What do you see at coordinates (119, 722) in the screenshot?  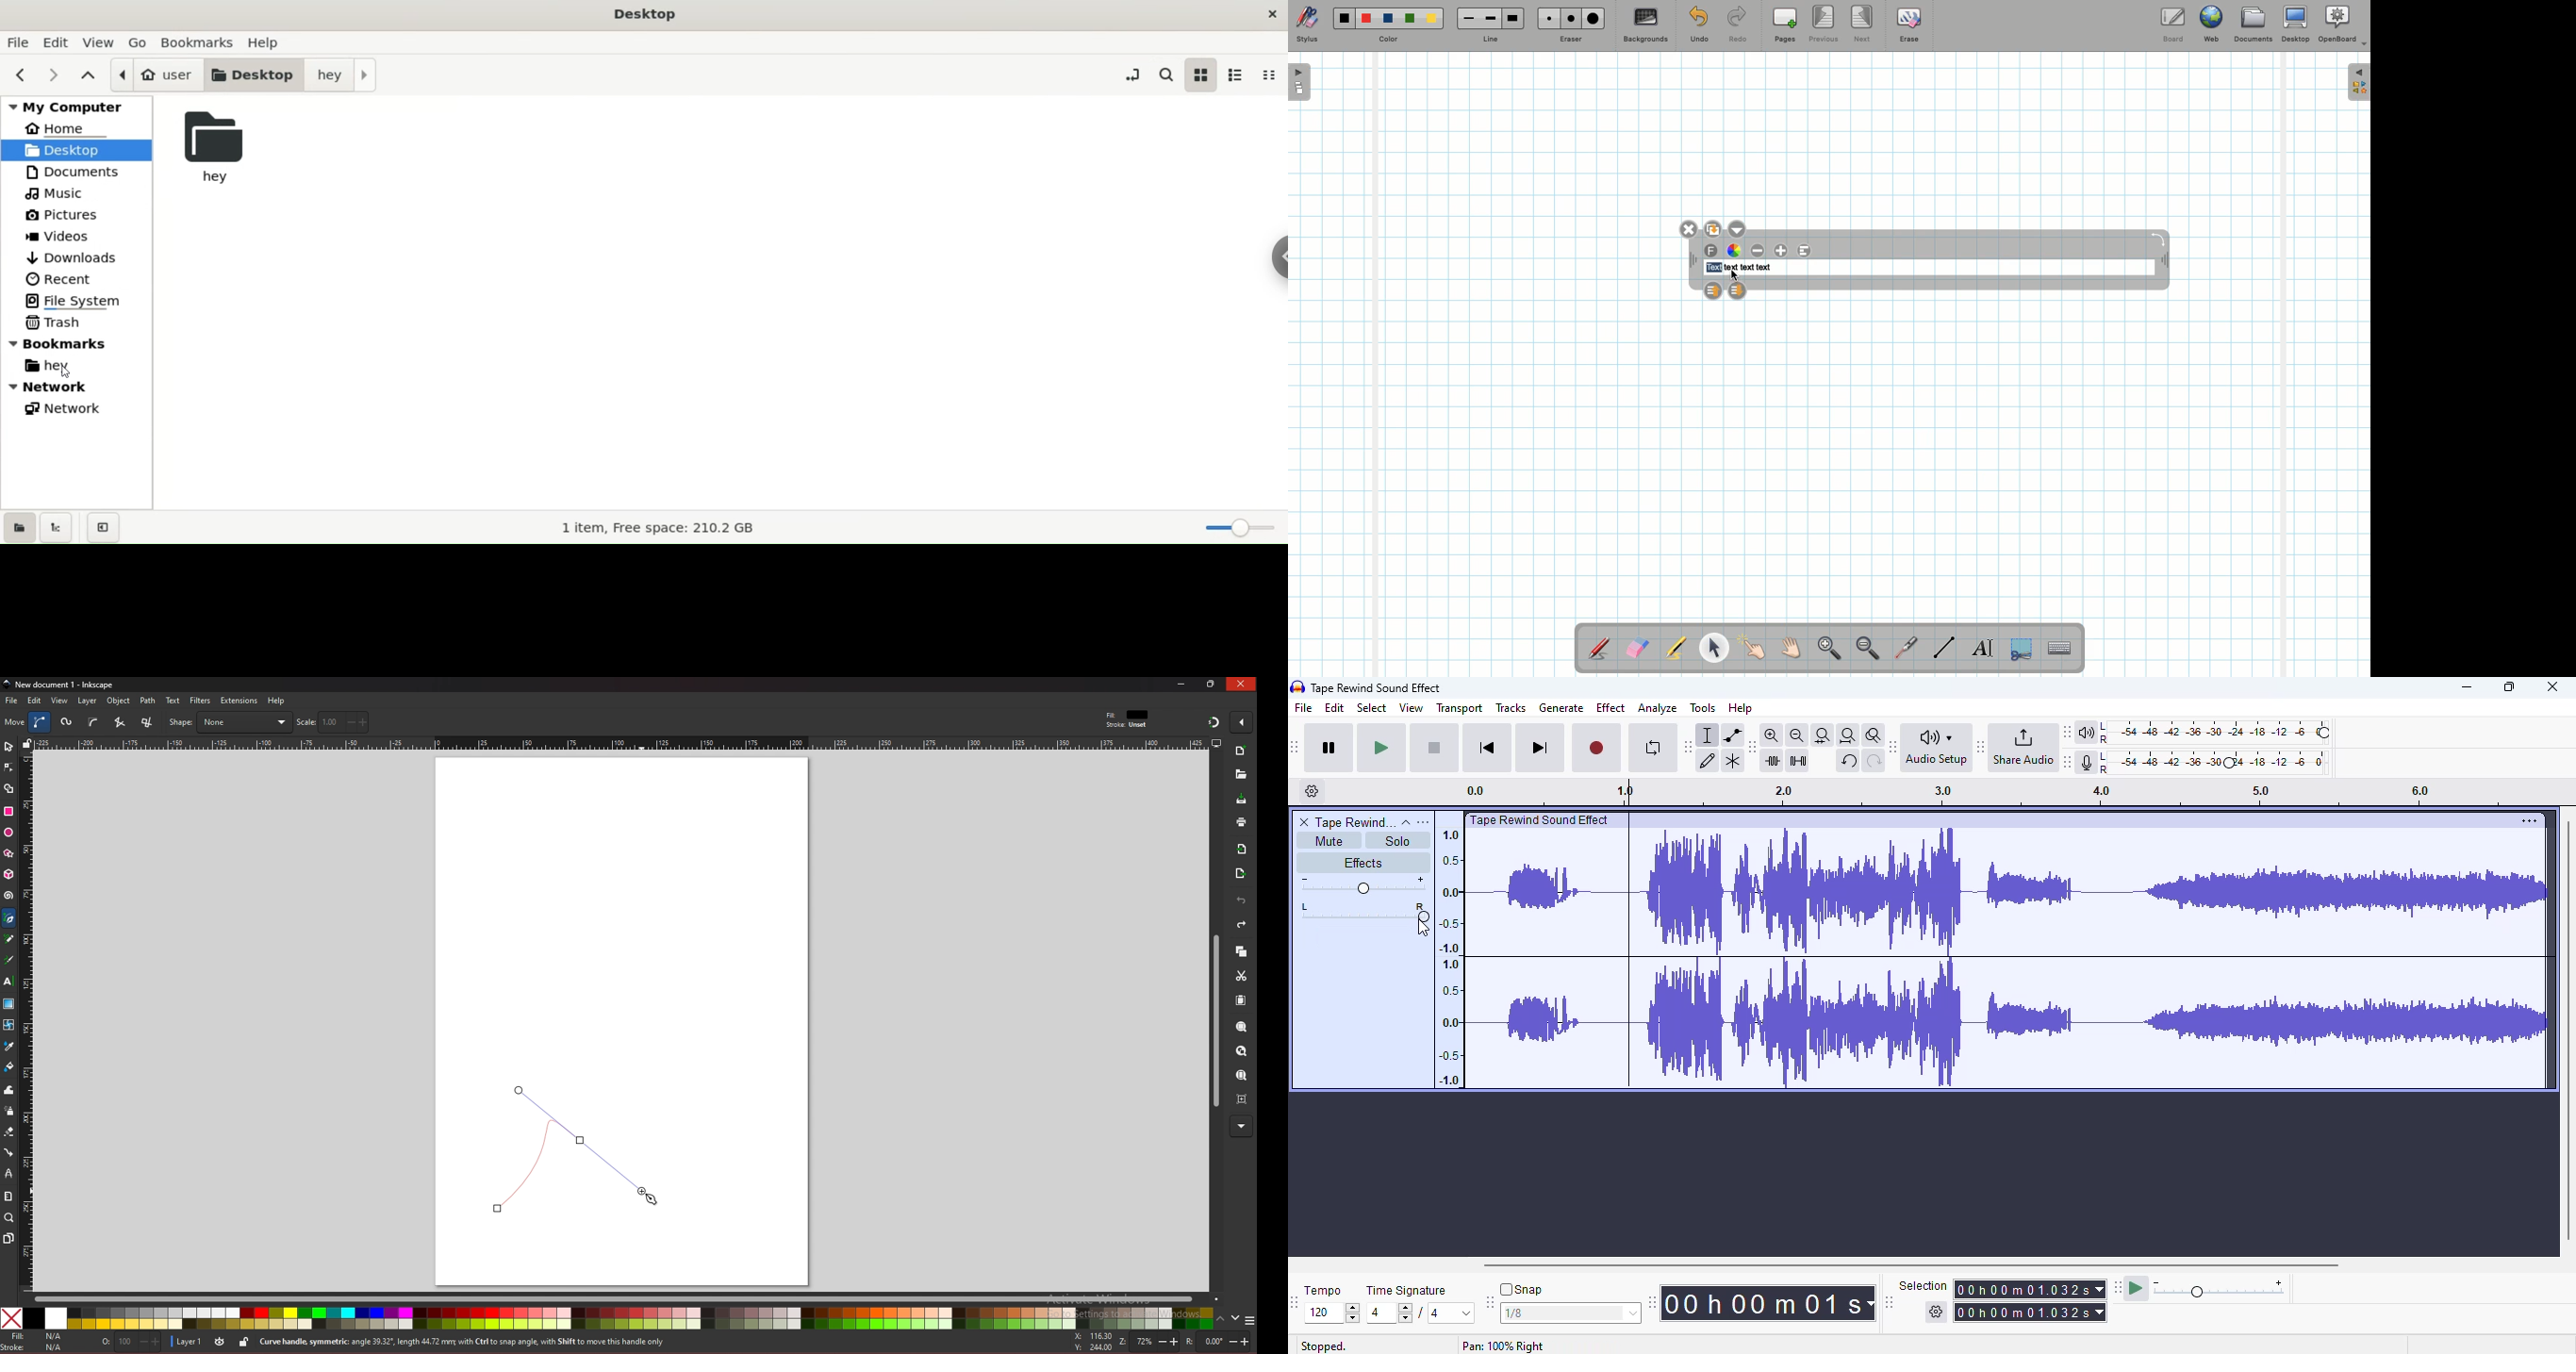 I see `squence of straight line segments` at bounding box center [119, 722].